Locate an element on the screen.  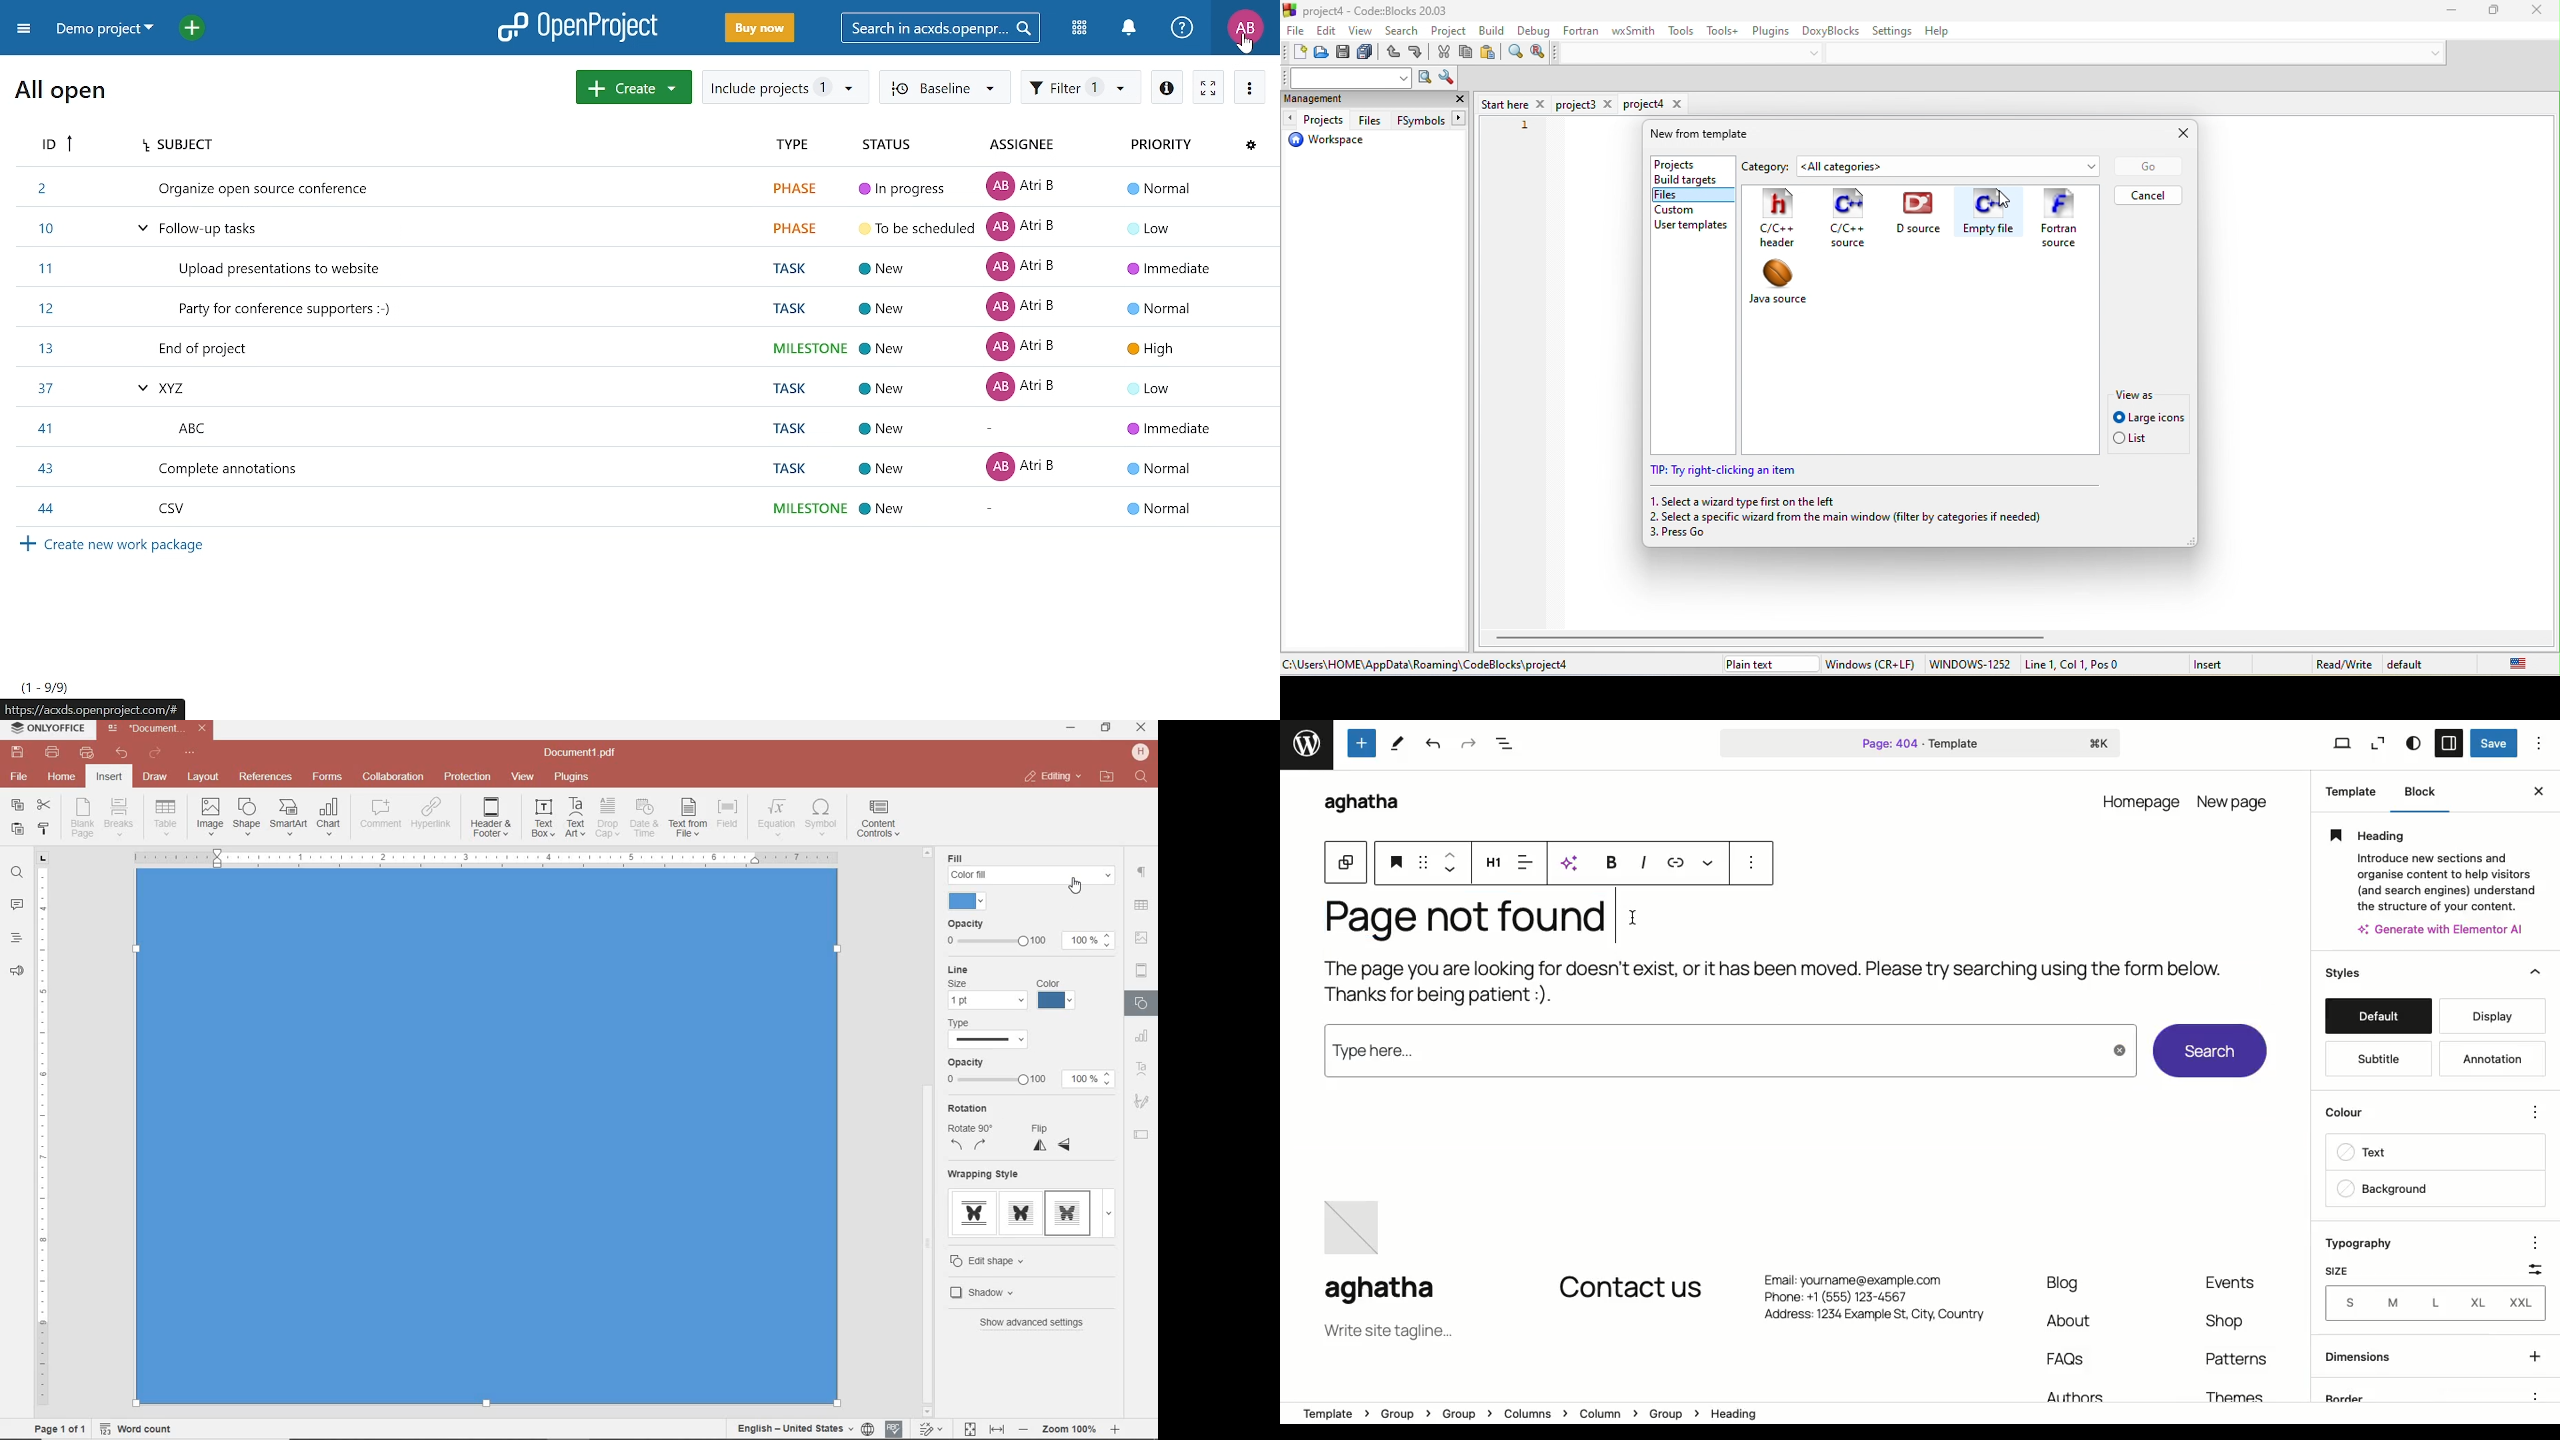
show option window is located at coordinates (1446, 79).